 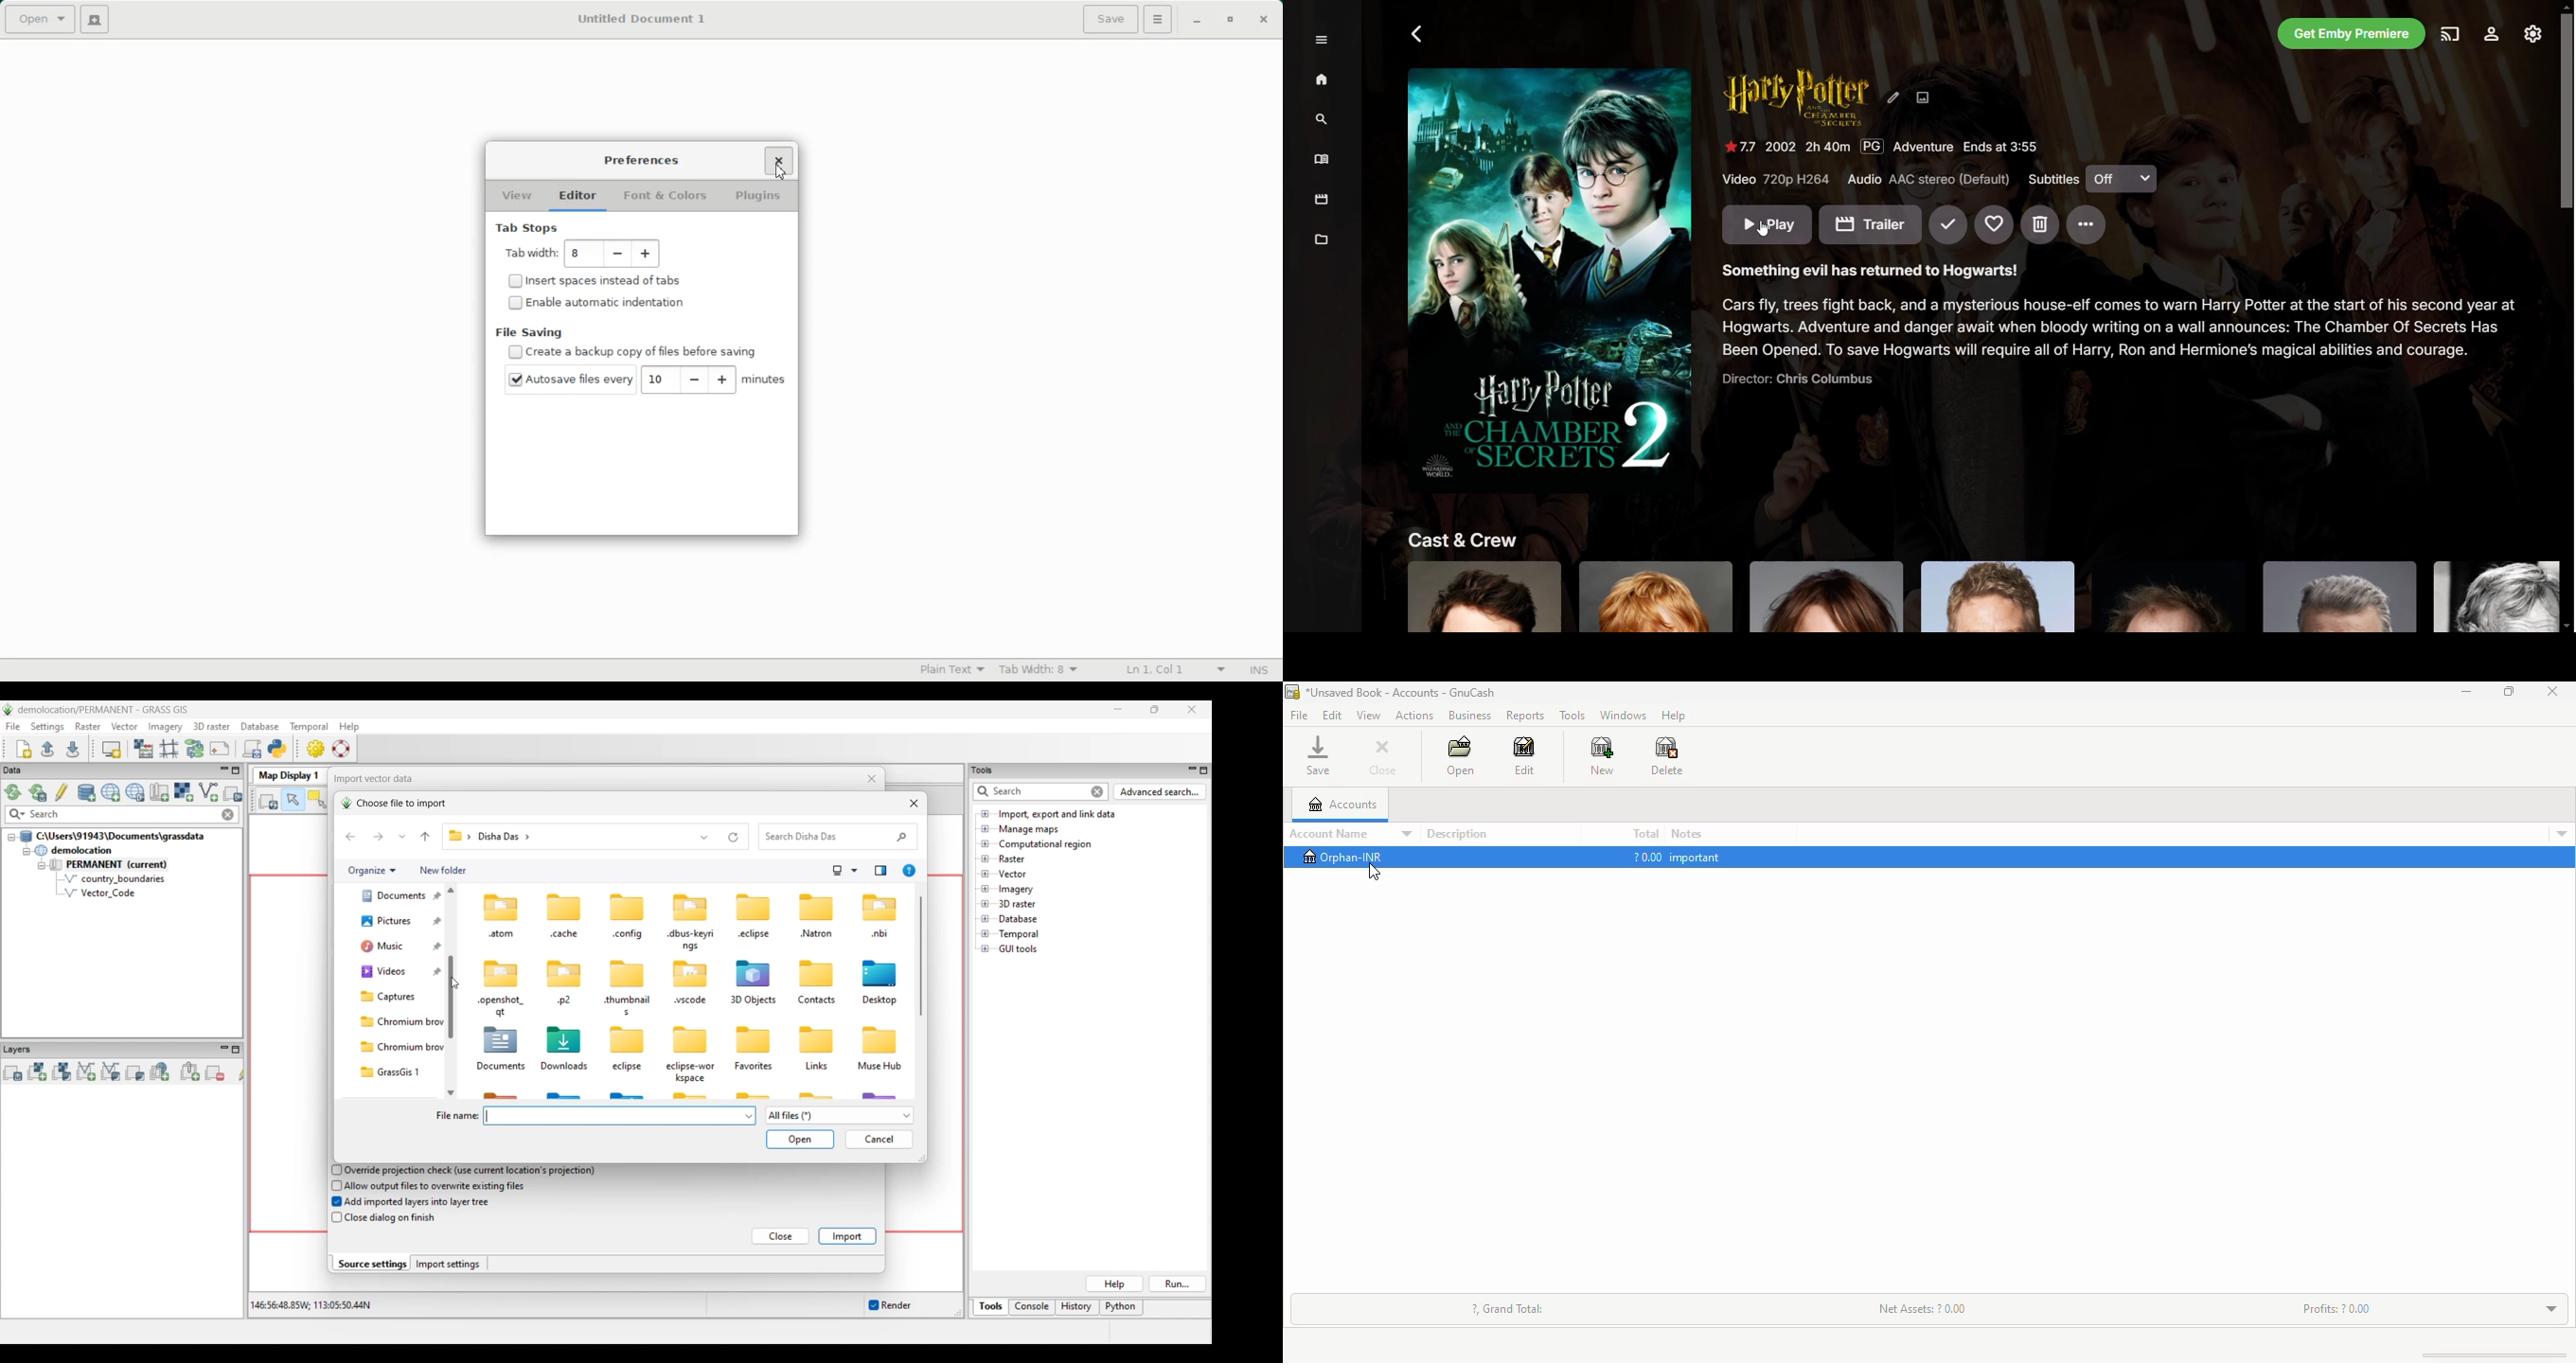 I want to click on open, so click(x=1460, y=755).